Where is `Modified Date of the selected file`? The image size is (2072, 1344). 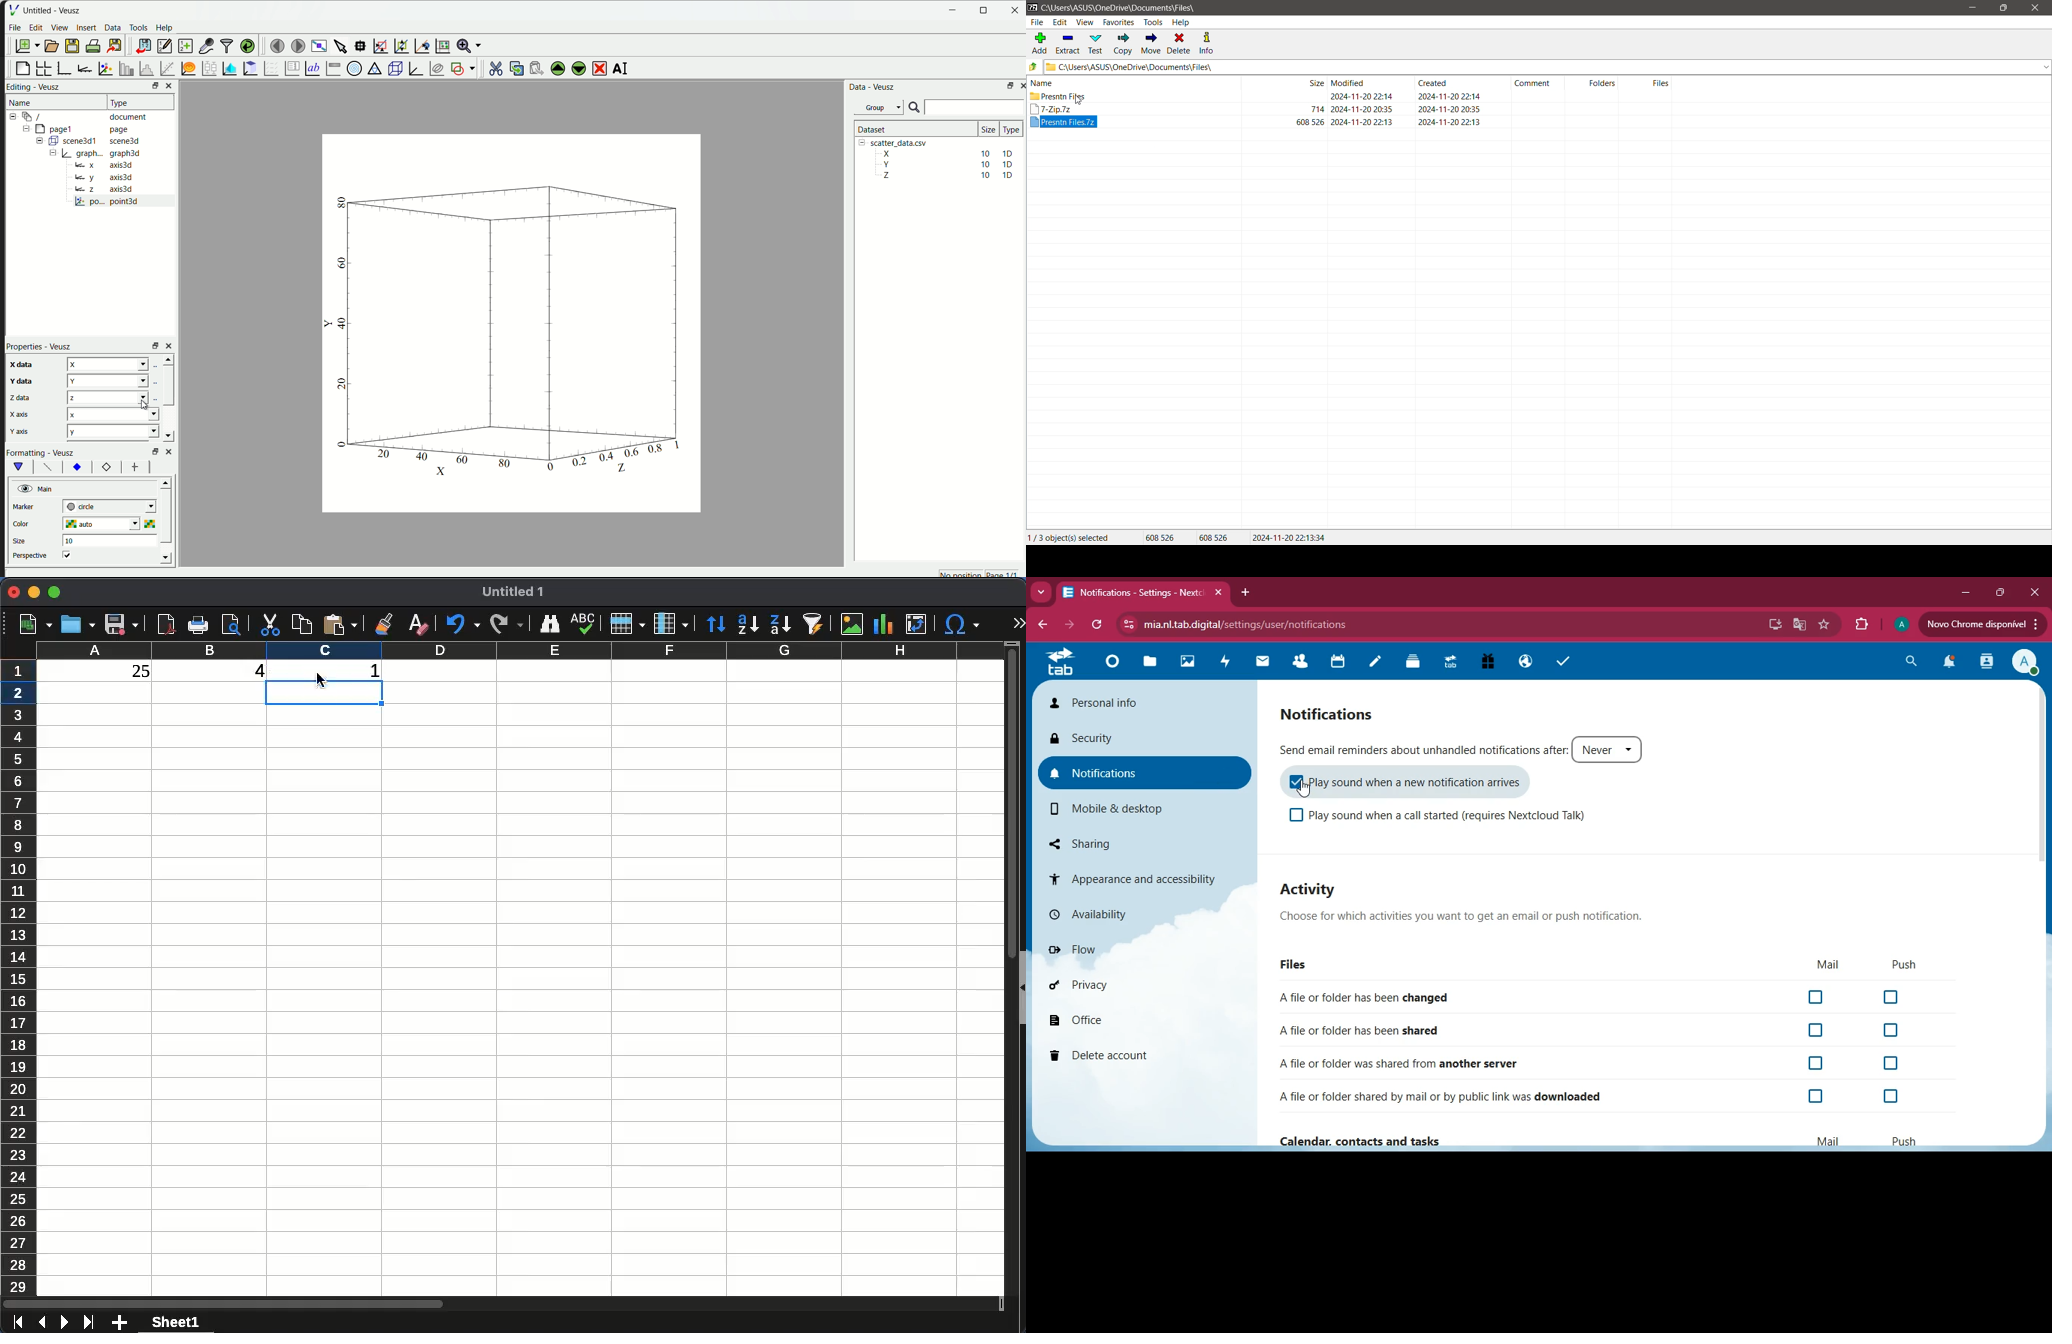
Modified Date of the selected file is located at coordinates (1290, 538).